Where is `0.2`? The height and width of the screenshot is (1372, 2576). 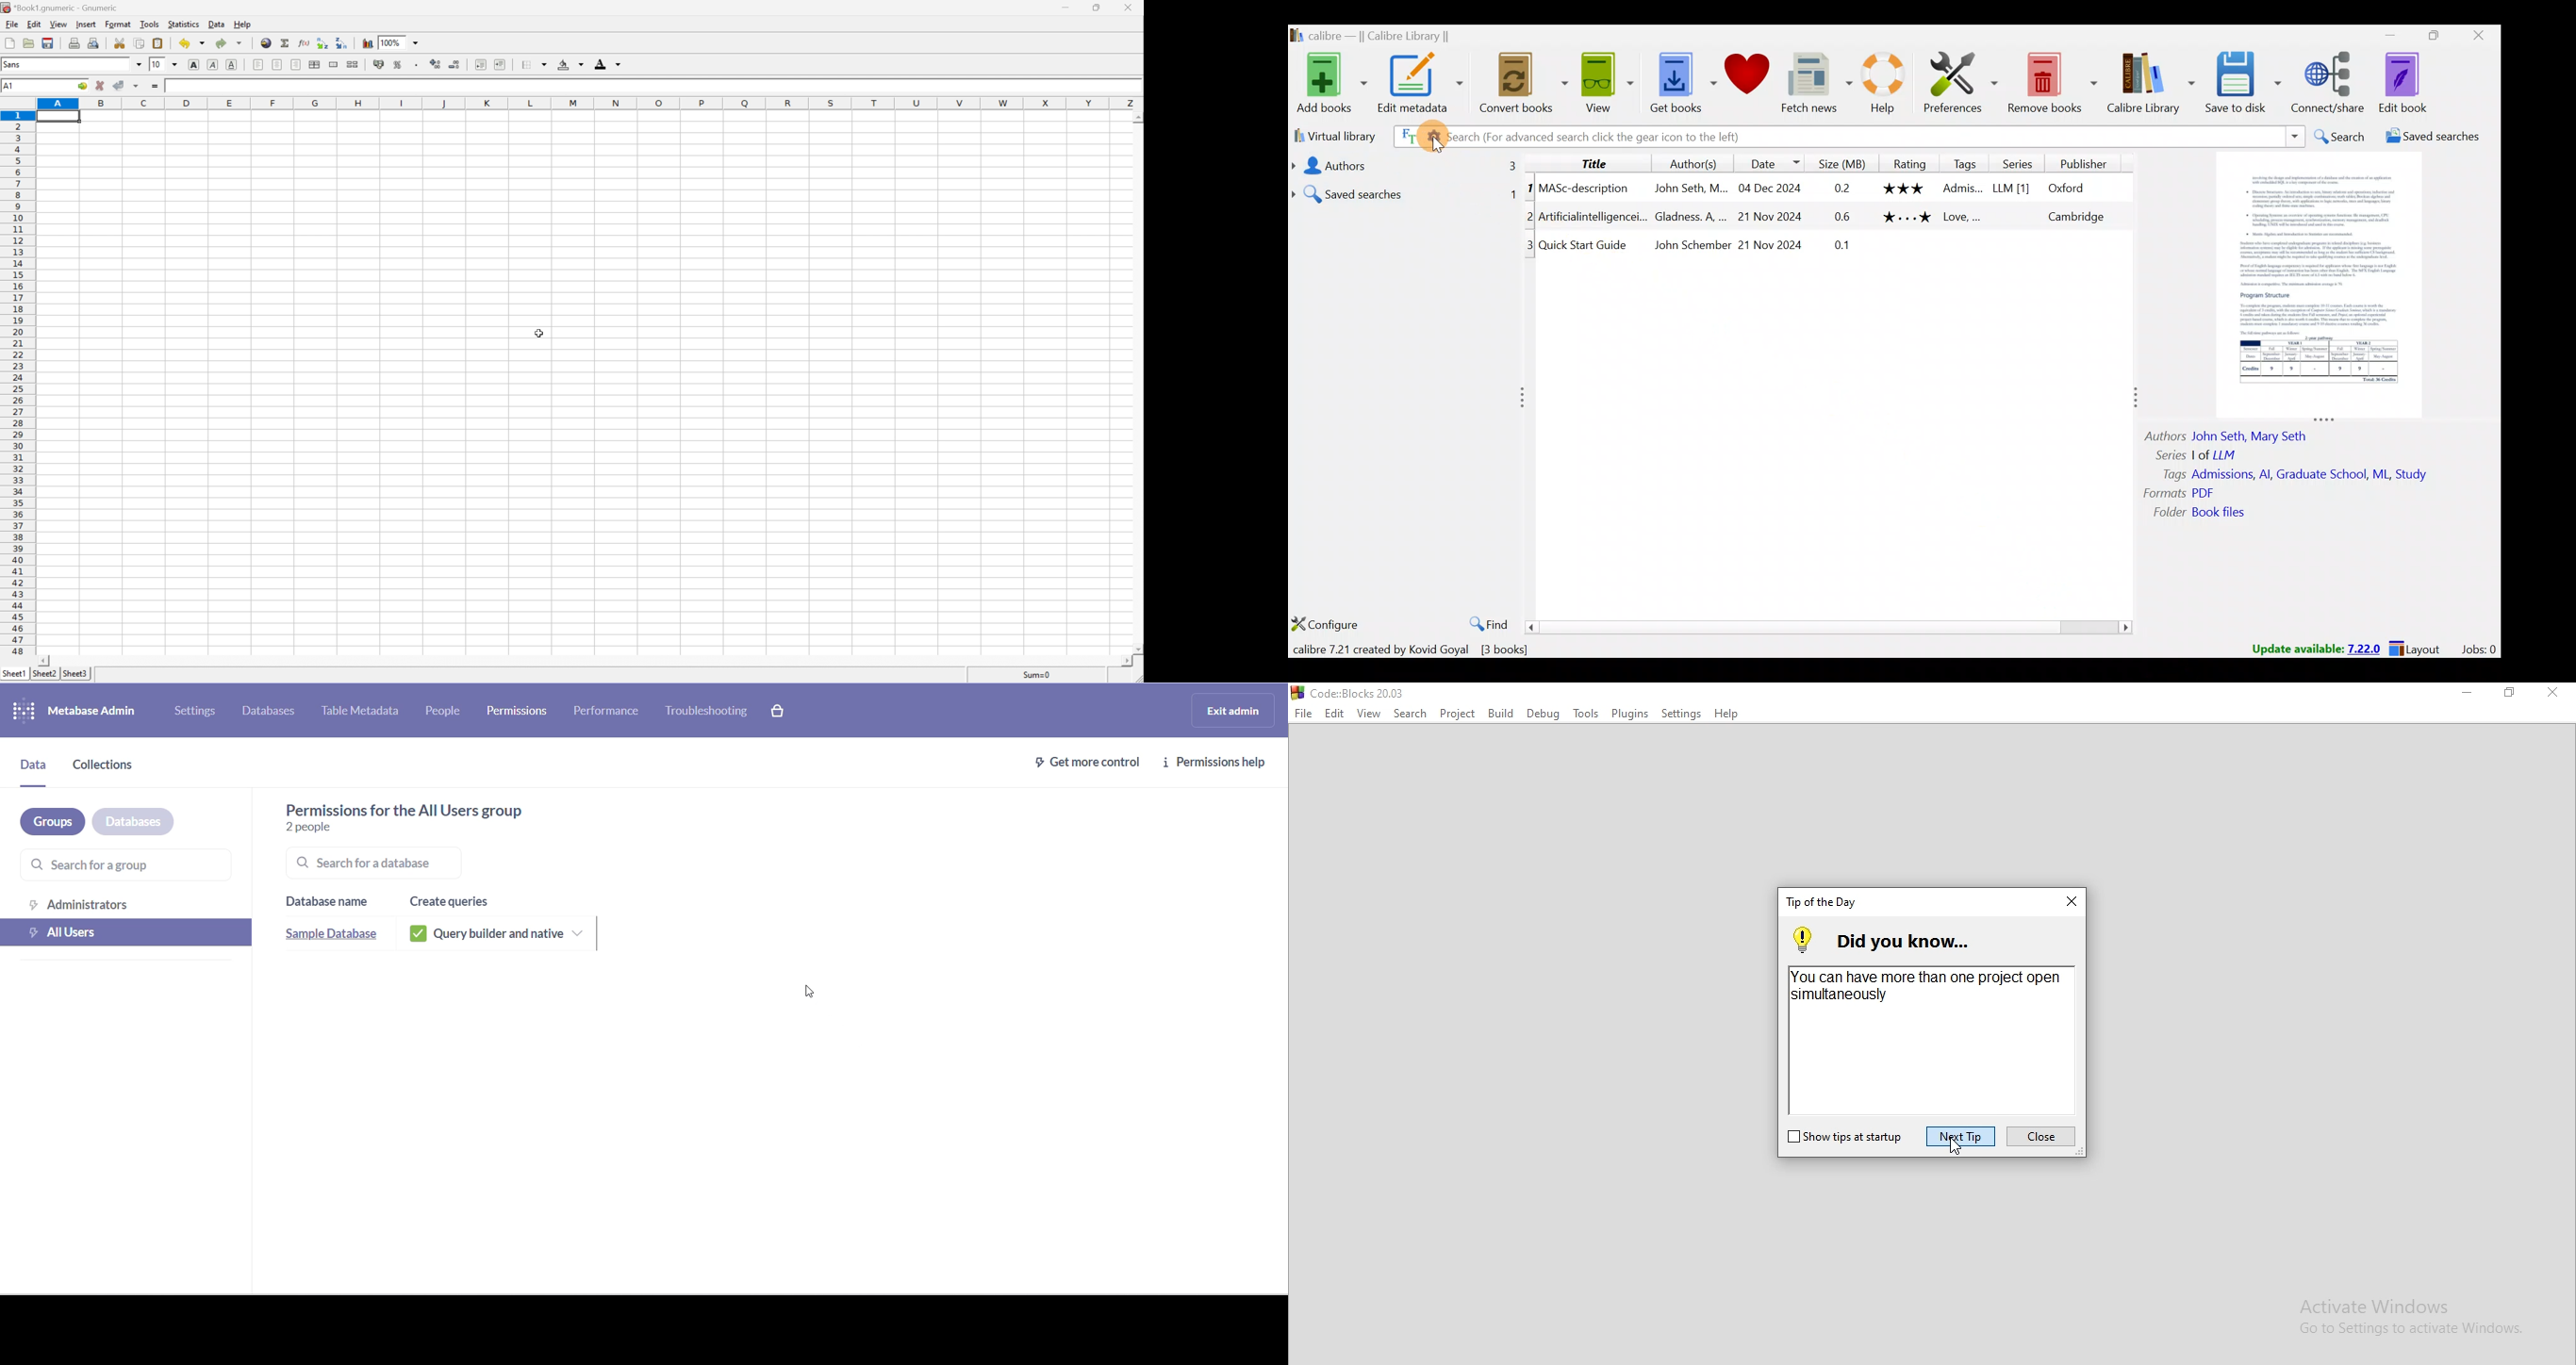
0.2 is located at coordinates (1842, 189).